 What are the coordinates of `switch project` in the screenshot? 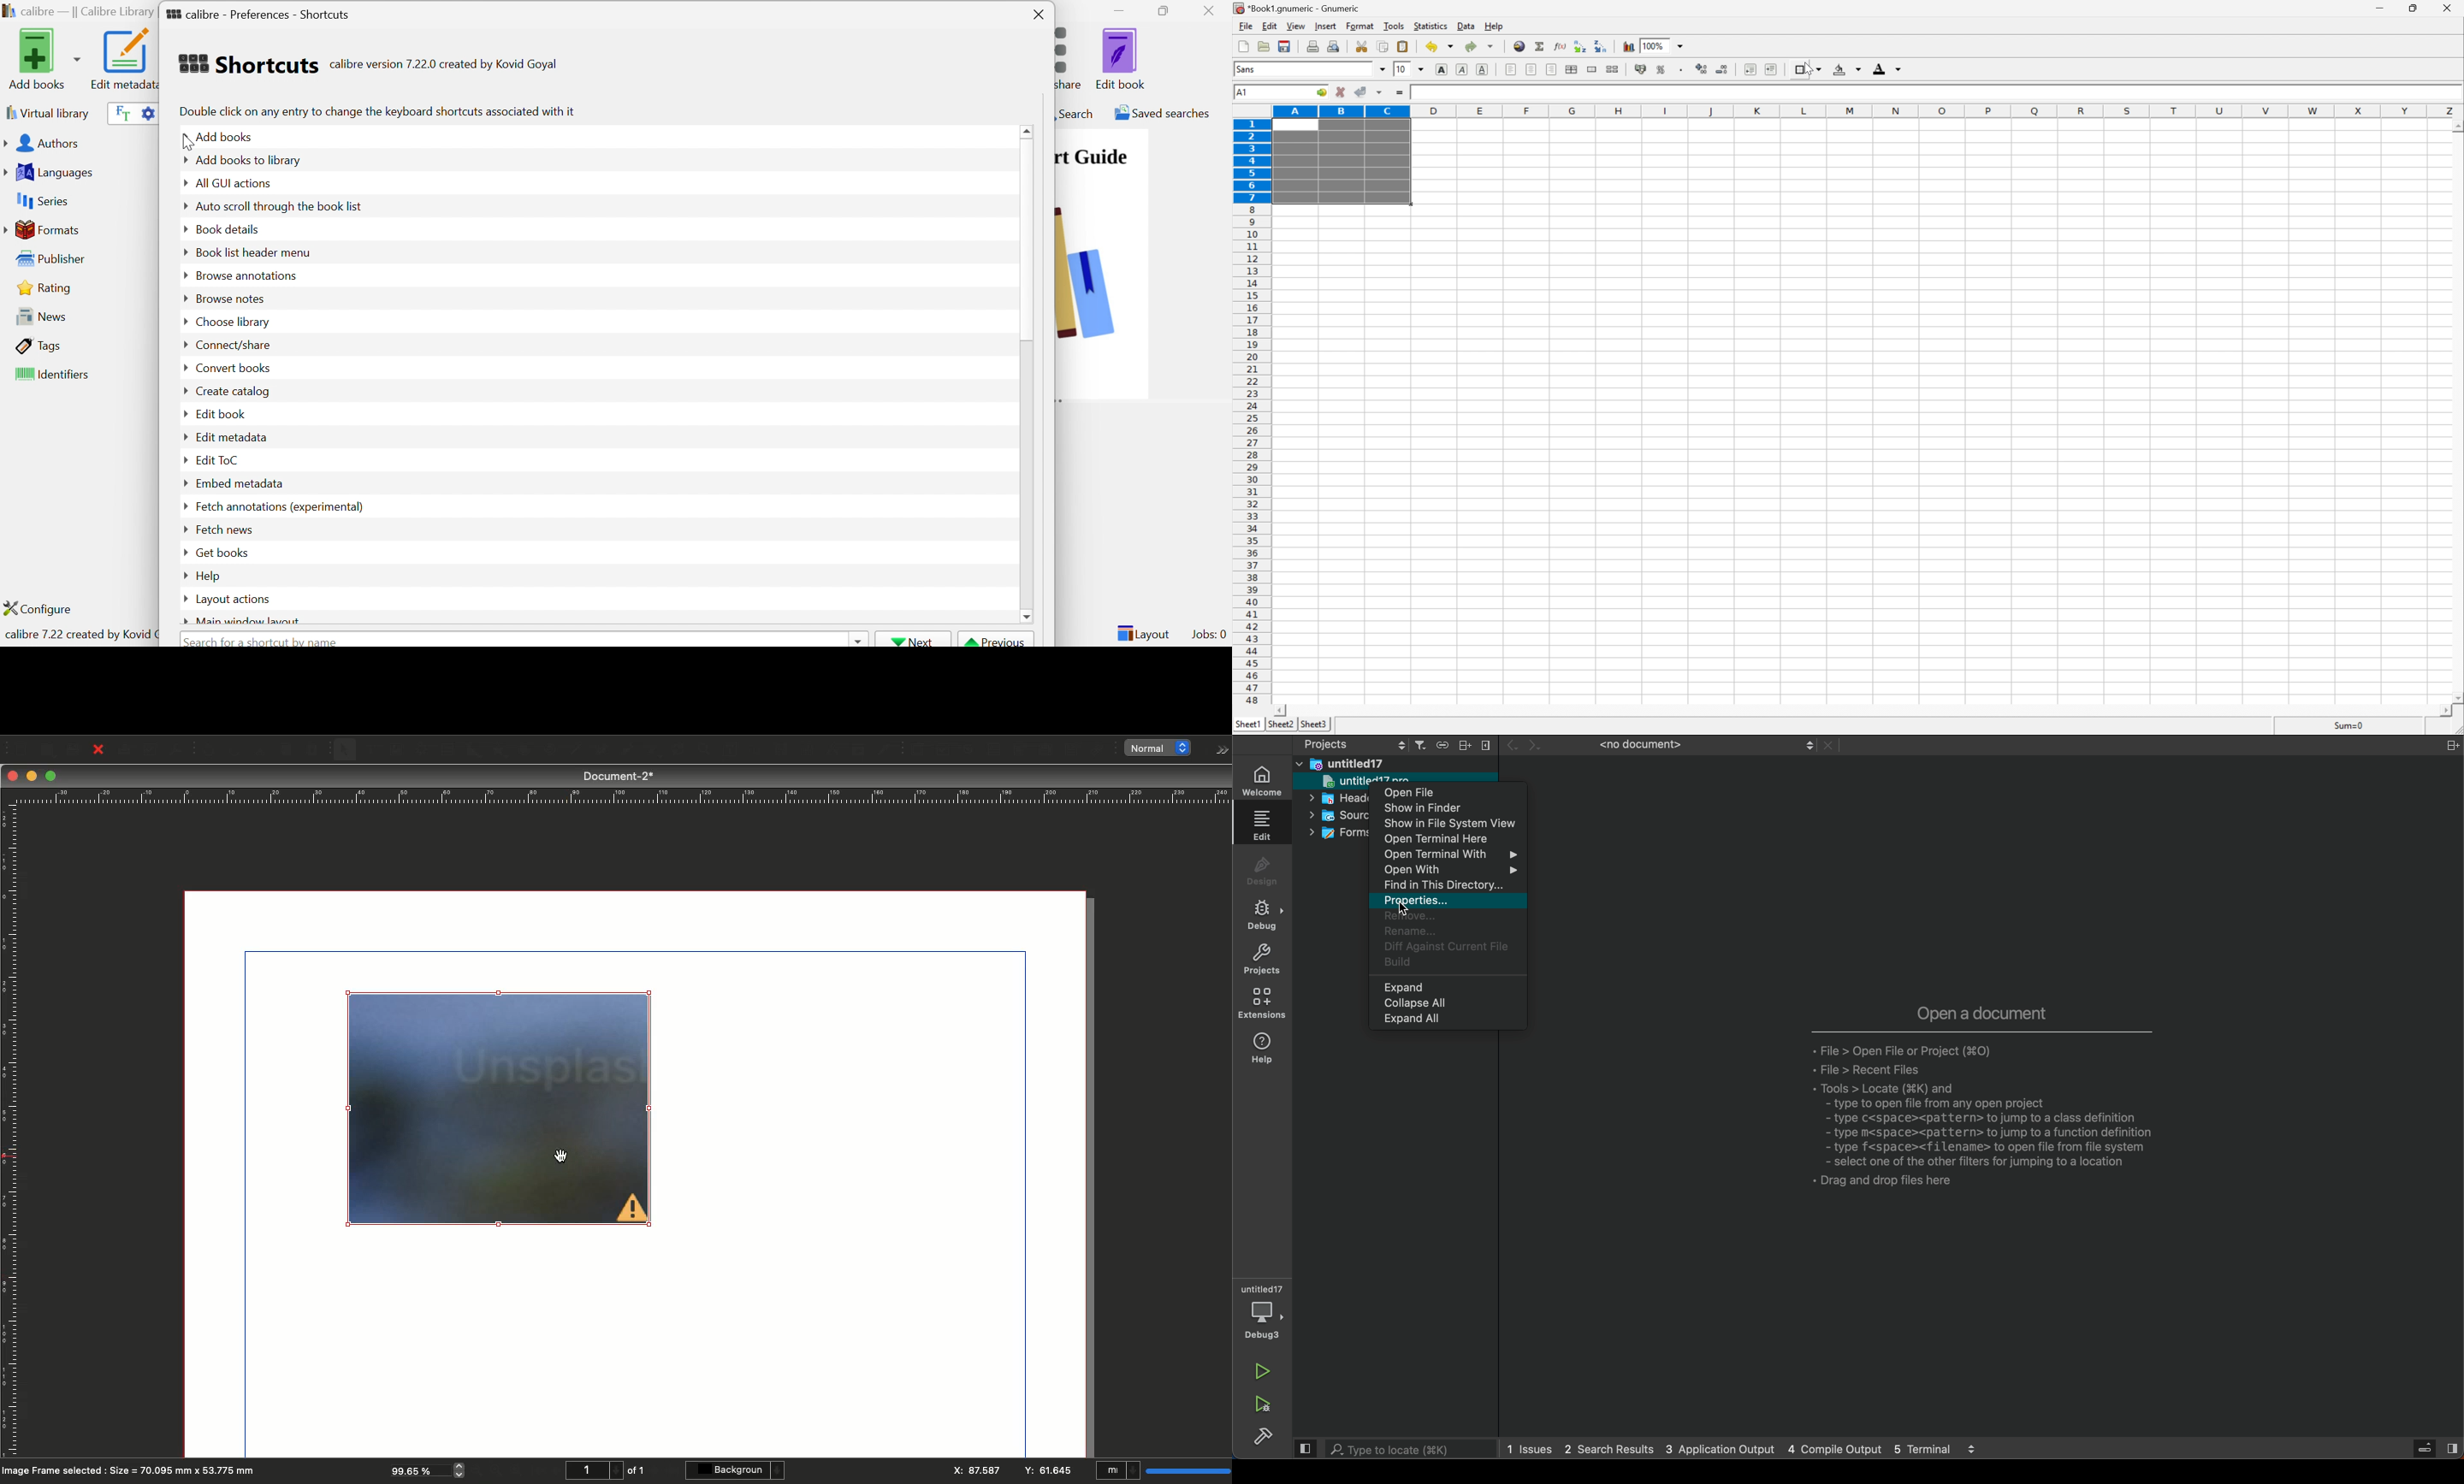 It's located at (1350, 745).